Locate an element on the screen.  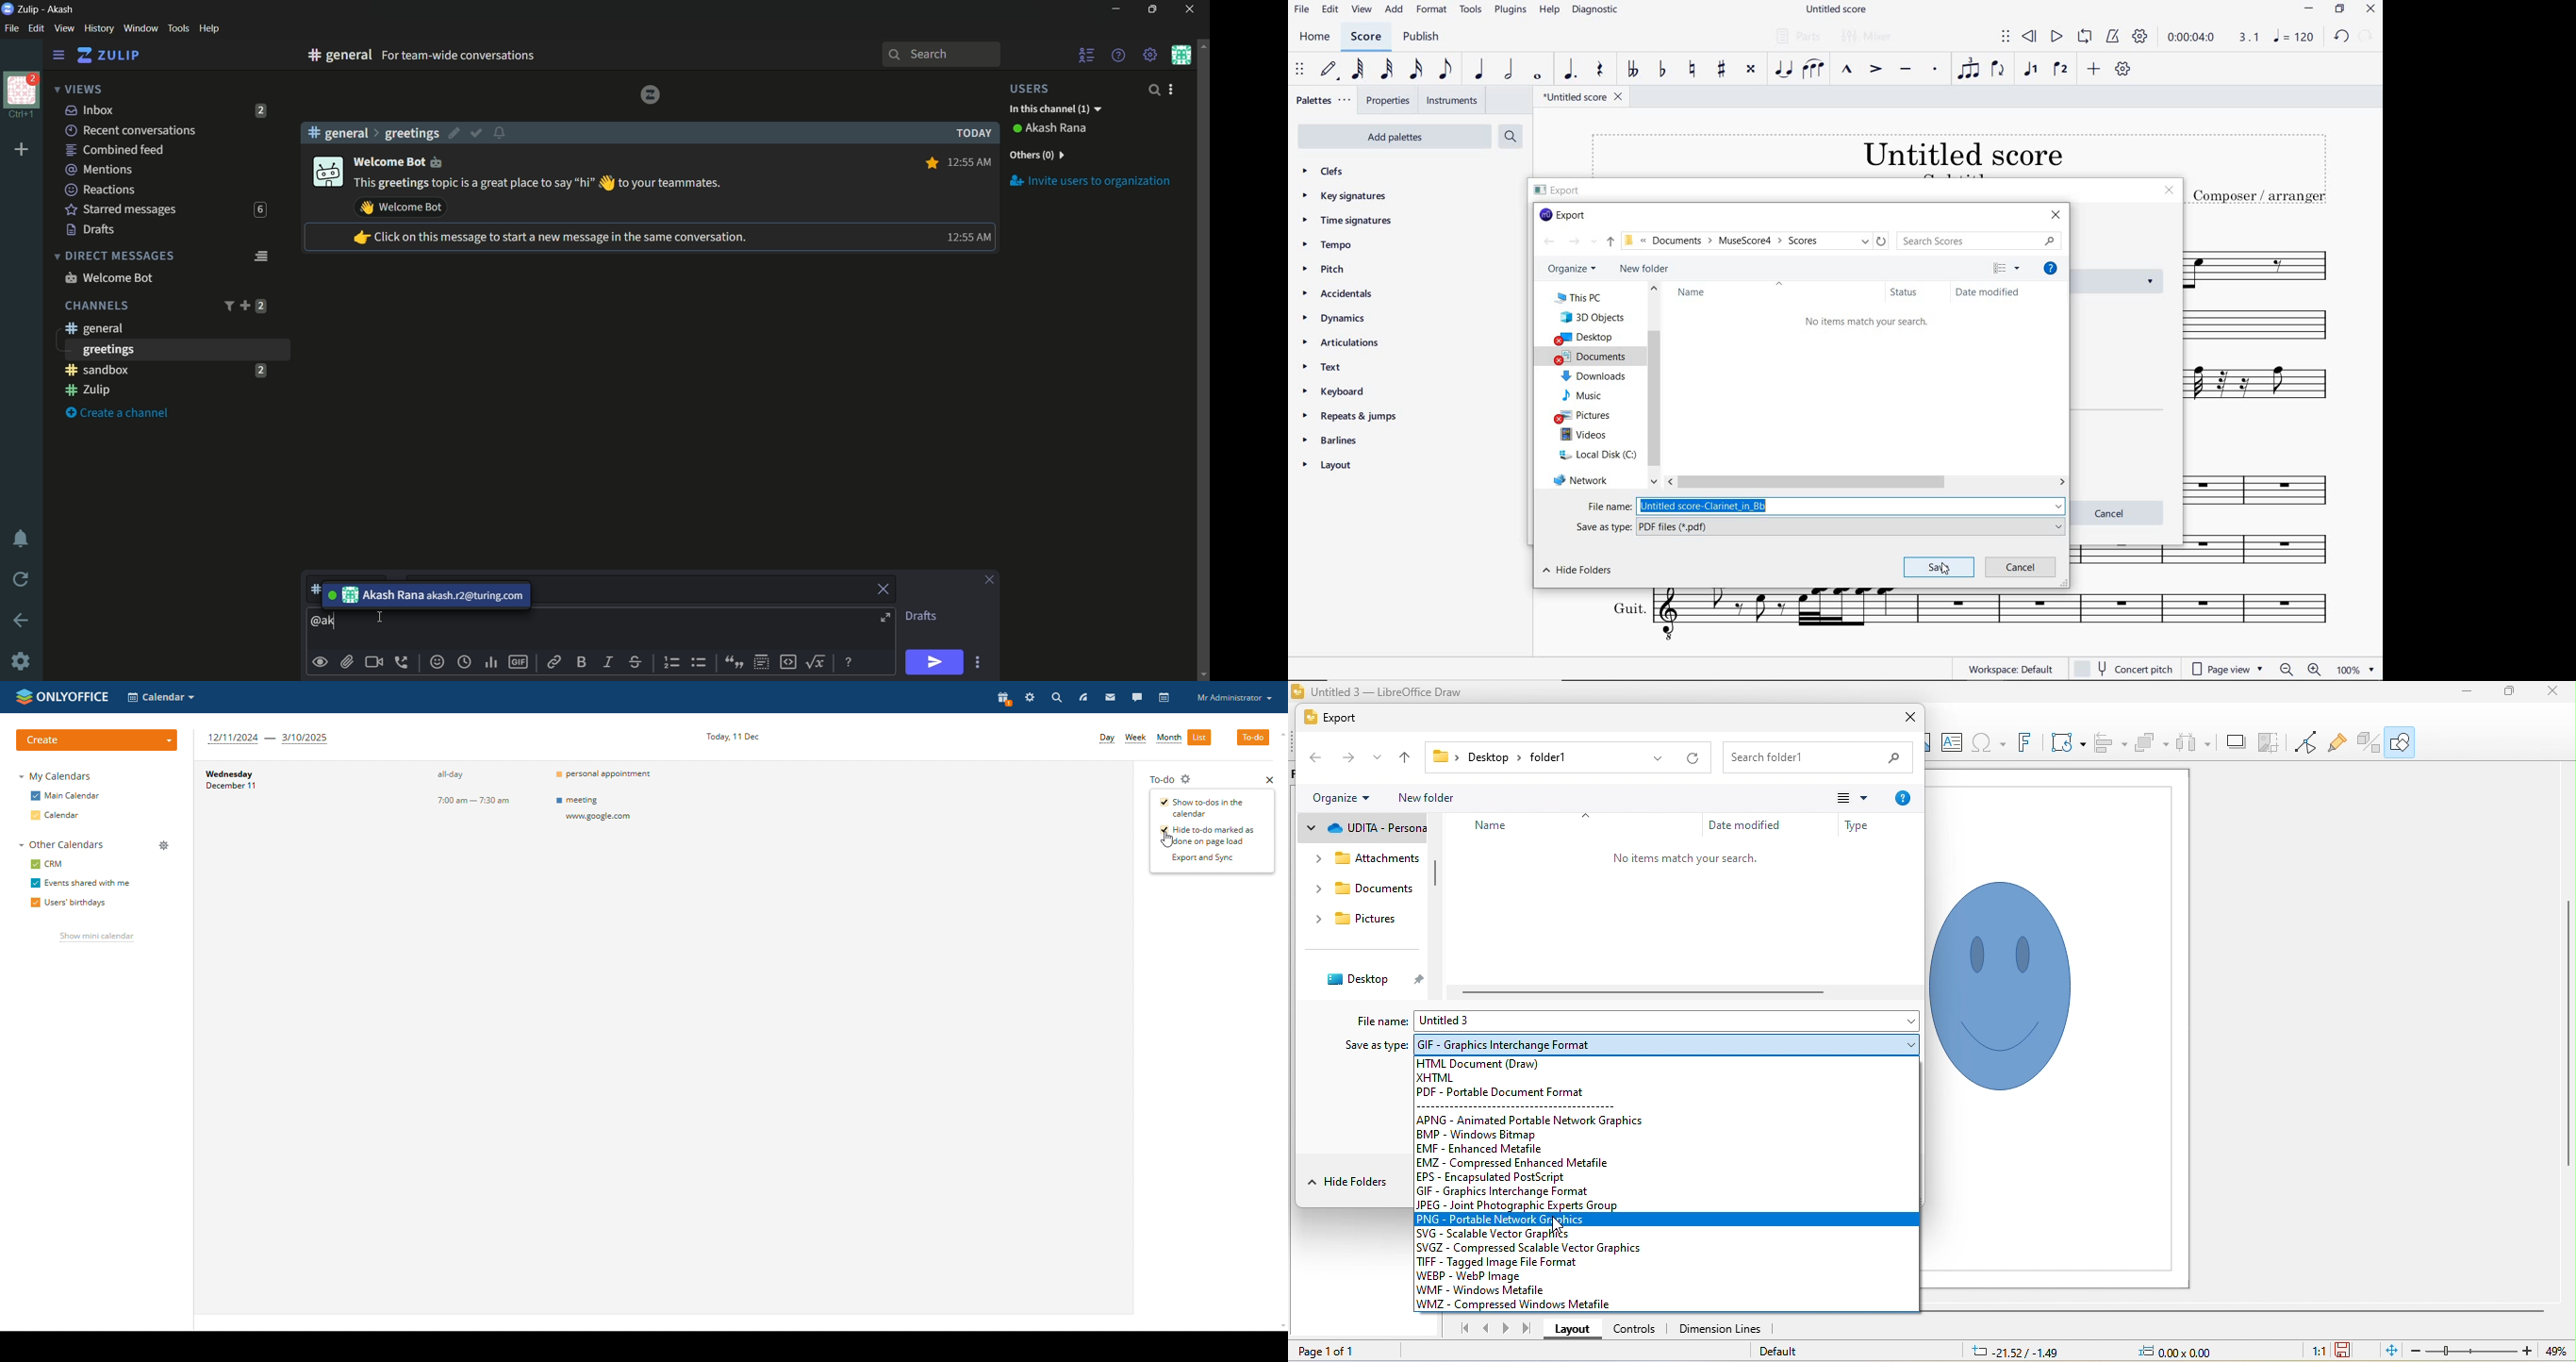
ACCENT is located at coordinates (1876, 68).